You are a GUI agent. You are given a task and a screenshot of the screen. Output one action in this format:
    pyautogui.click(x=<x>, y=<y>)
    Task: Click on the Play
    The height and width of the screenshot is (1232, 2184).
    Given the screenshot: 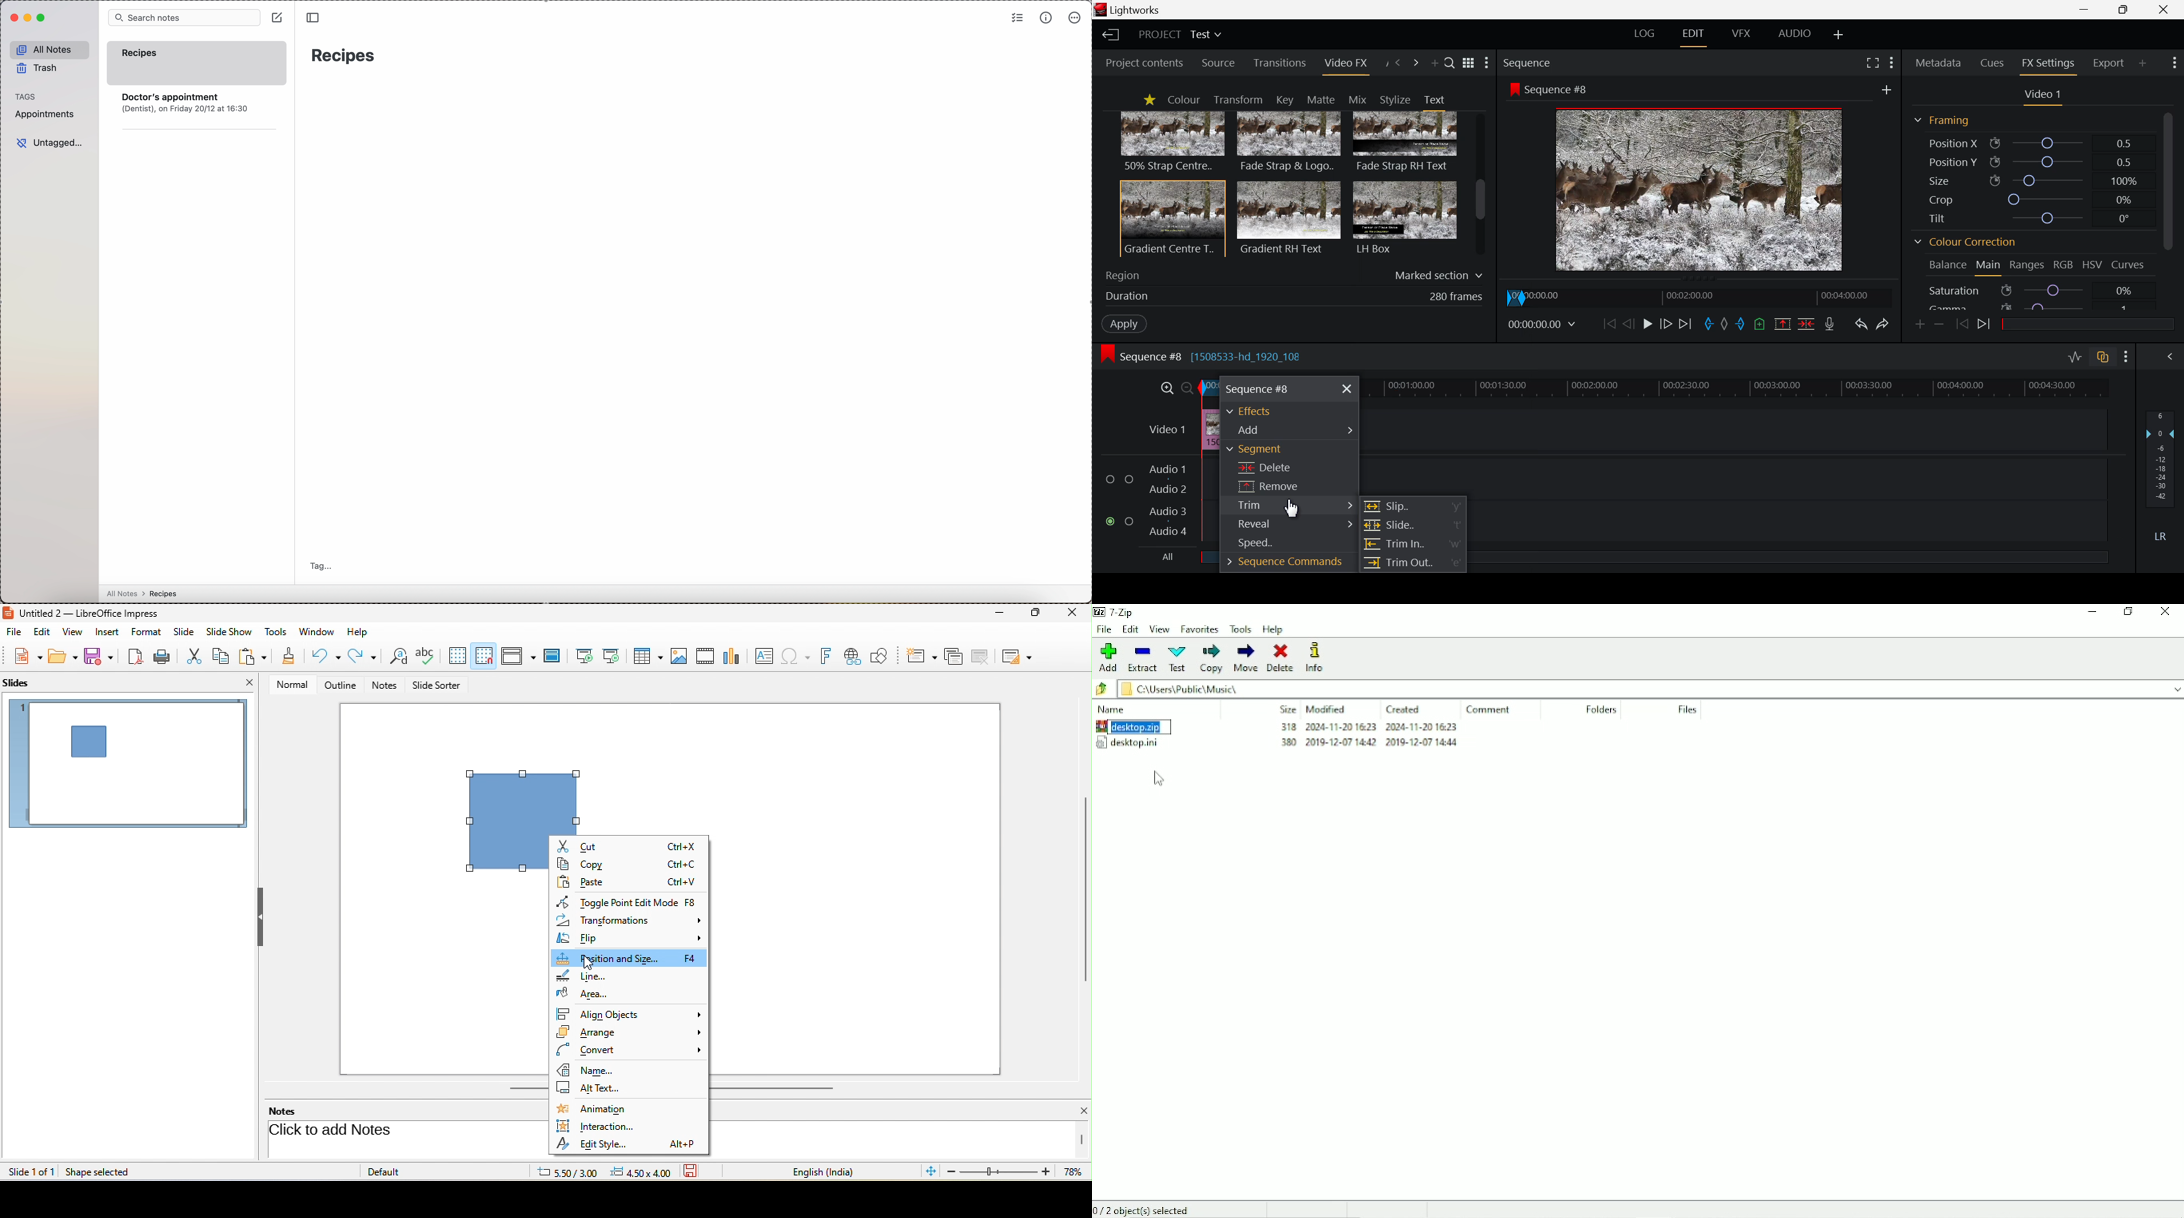 What is the action you would take?
    pyautogui.click(x=1647, y=325)
    